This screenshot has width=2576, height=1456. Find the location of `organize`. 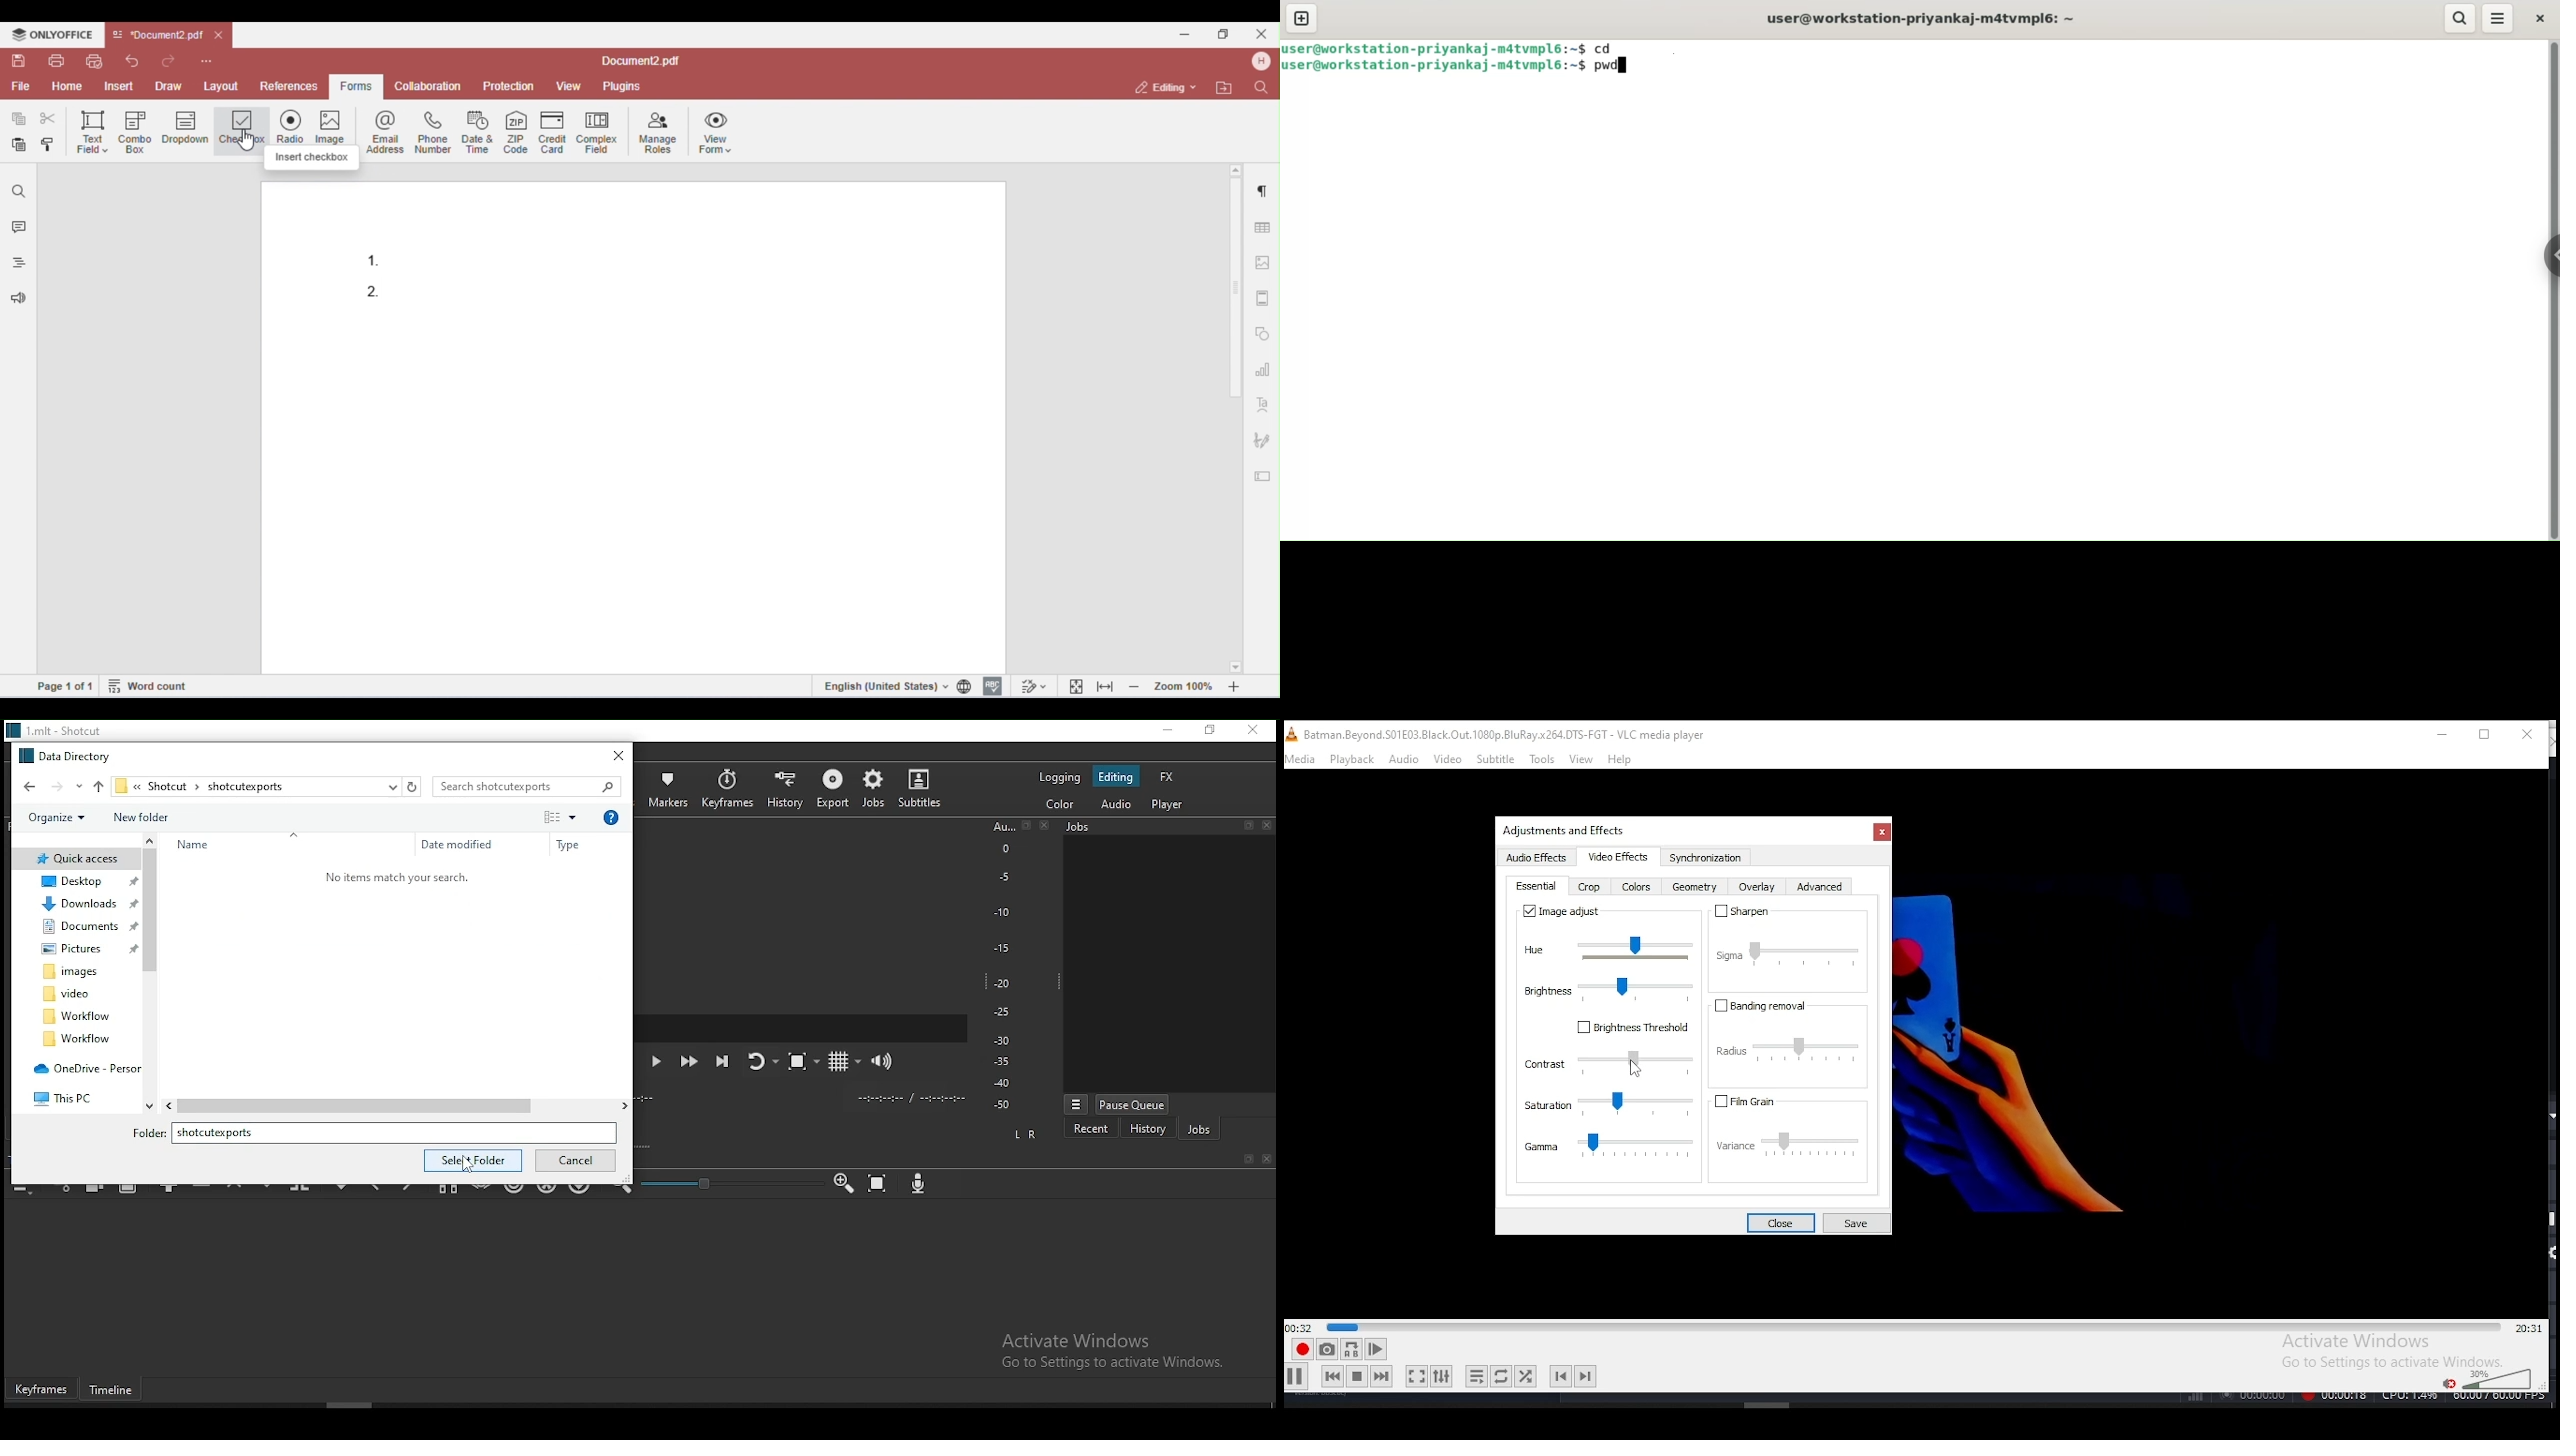

organize is located at coordinates (54, 819).